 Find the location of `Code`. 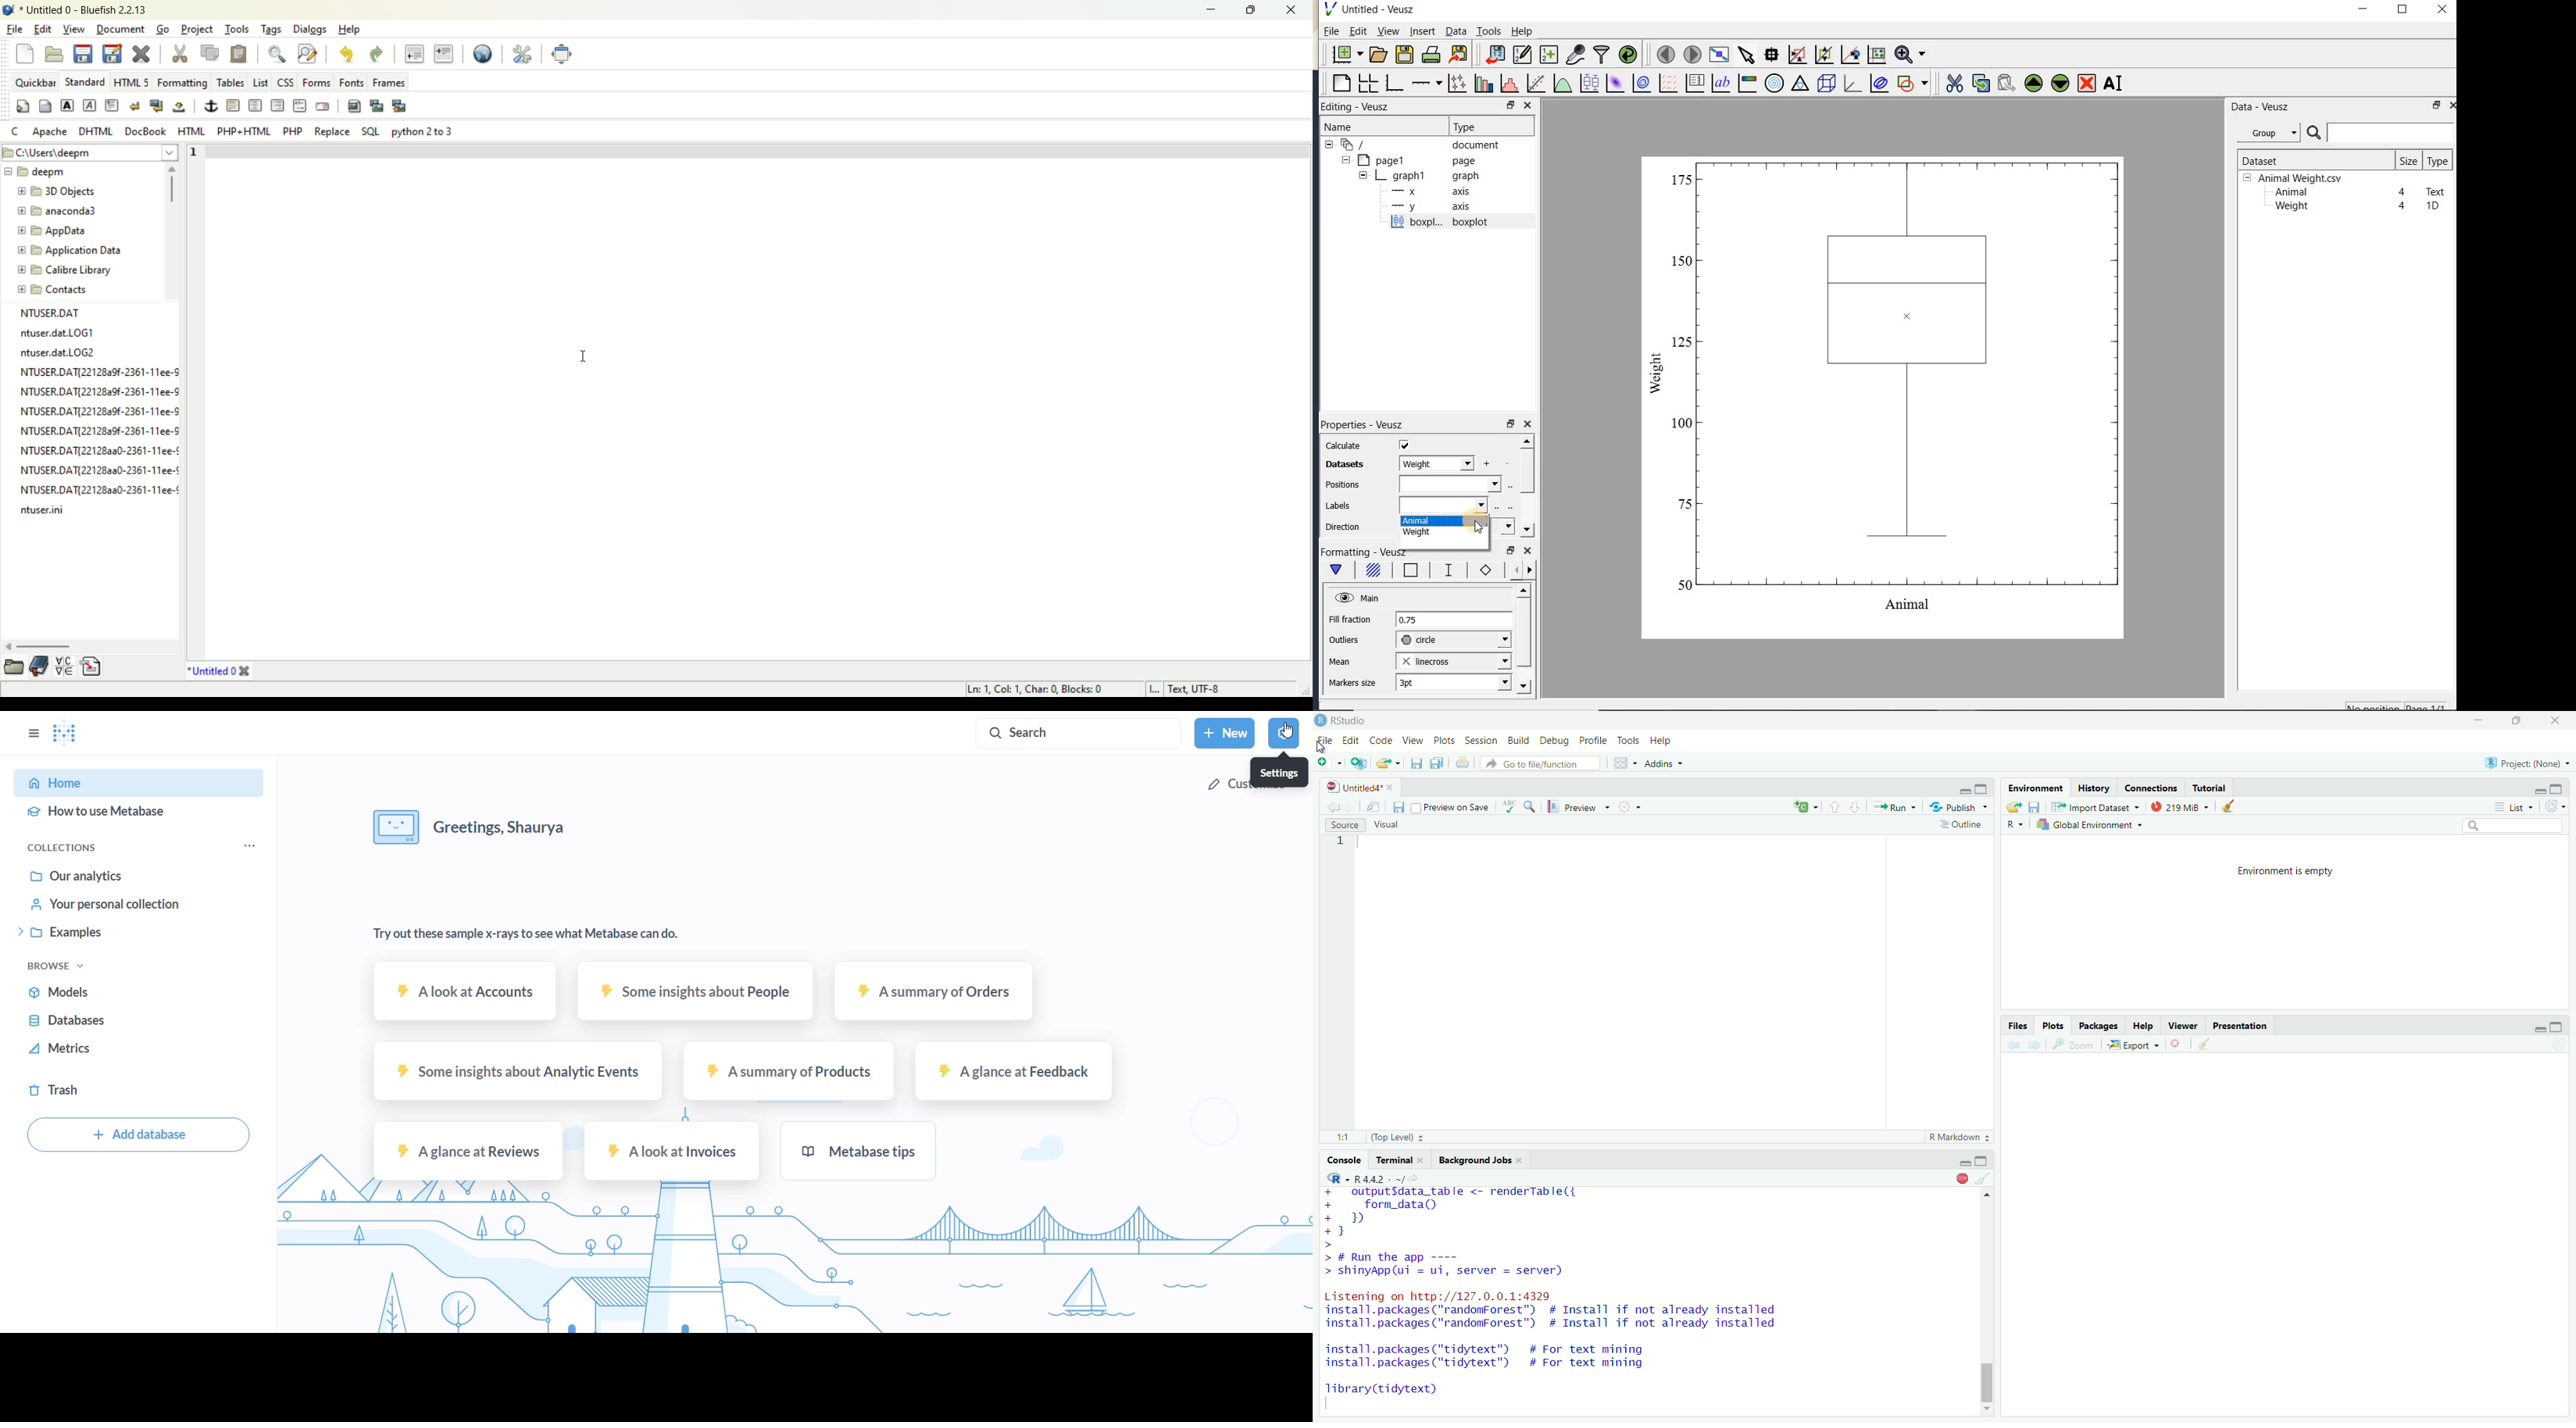

Code is located at coordinates (1381, 741).